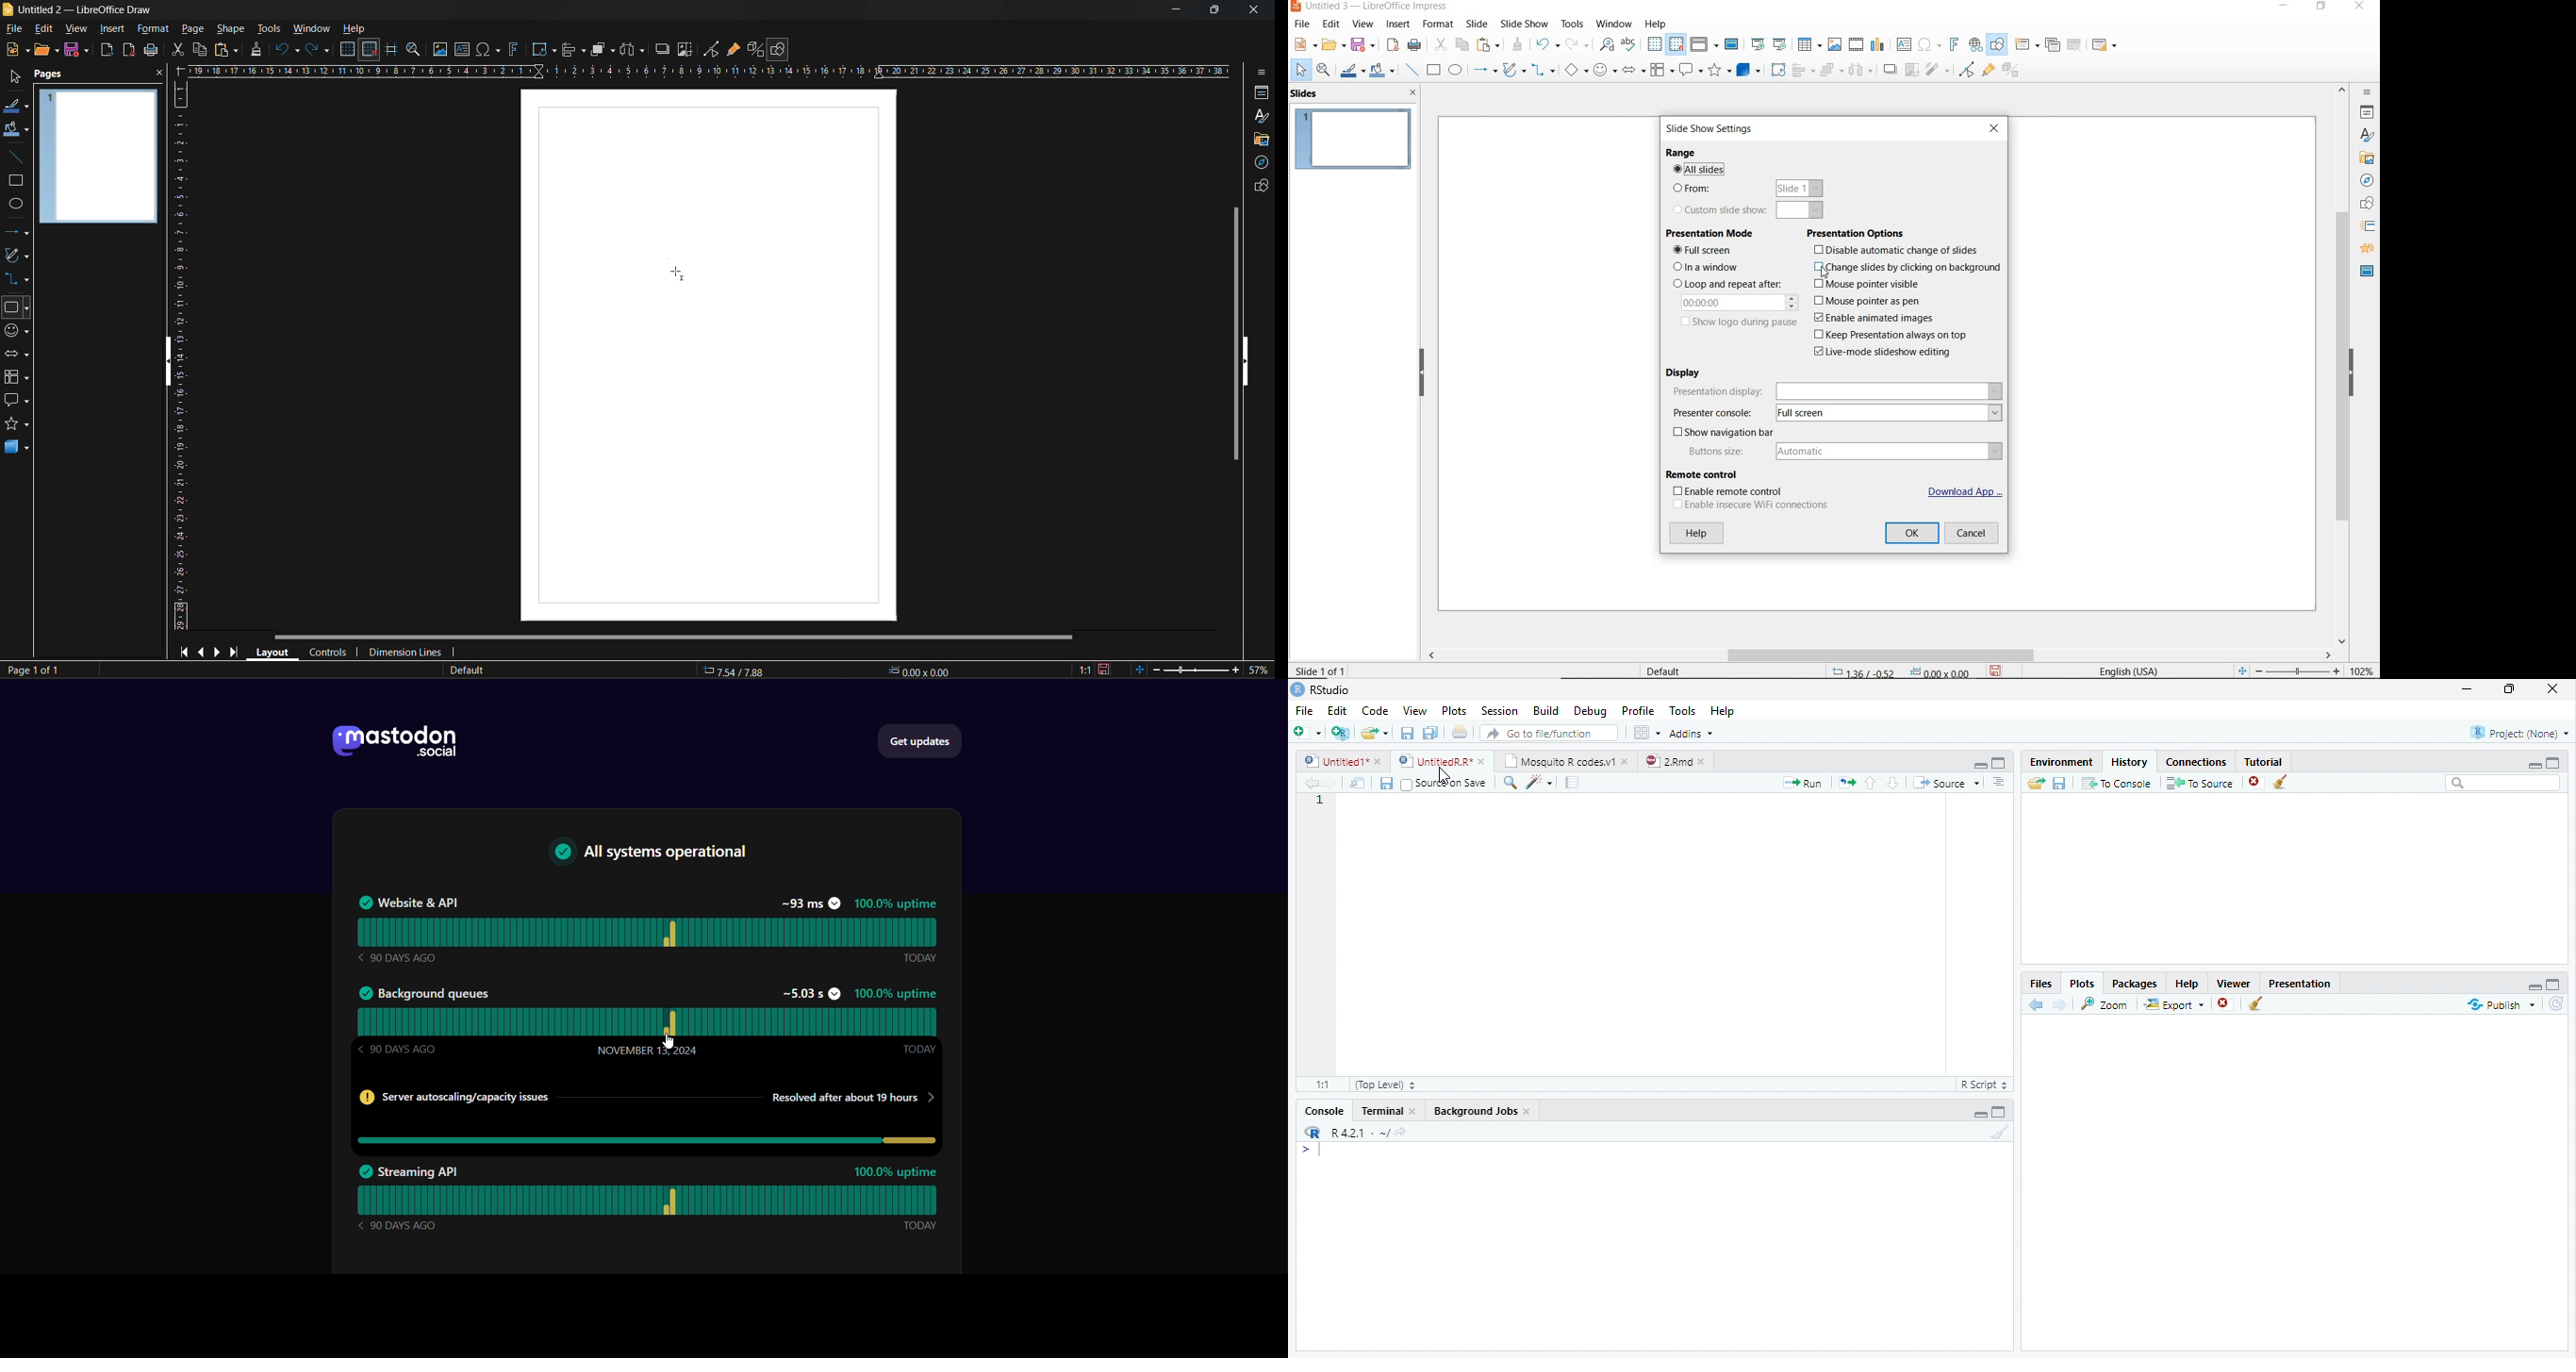 The width and height of the screenshot is (2576, 1372). I want to click on shapes, so click(1260, 185).